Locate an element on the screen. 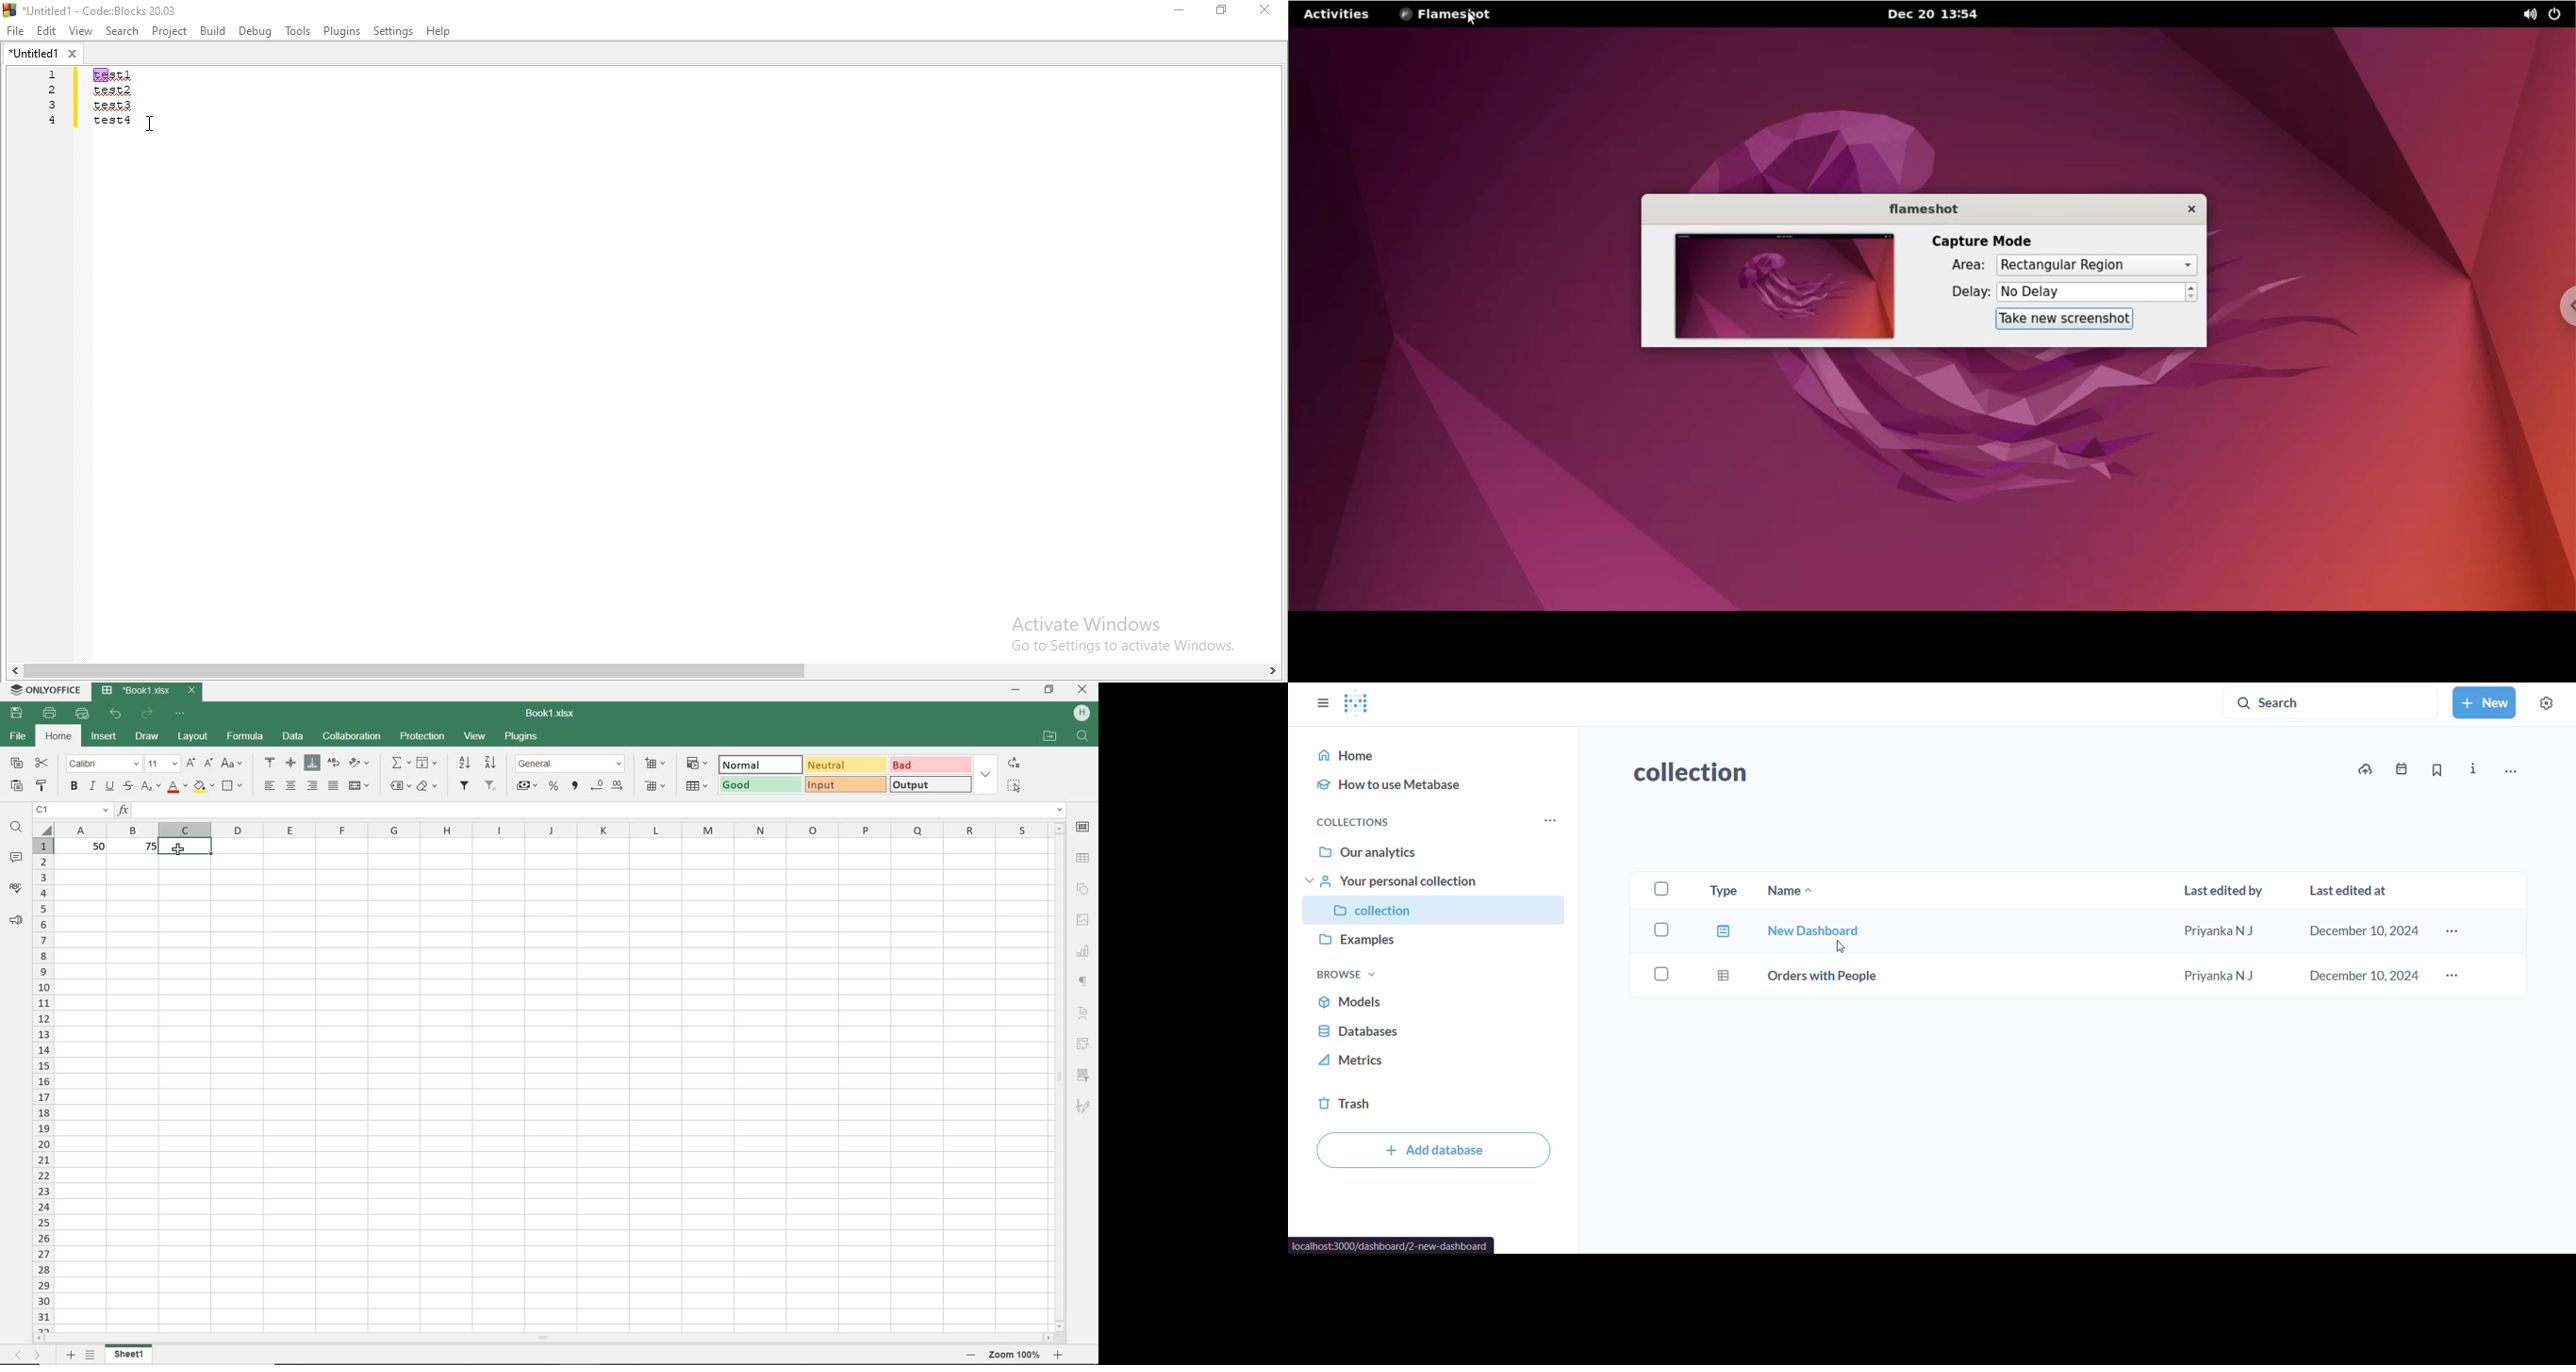  sort ascending is located at coordinates (464, 763).